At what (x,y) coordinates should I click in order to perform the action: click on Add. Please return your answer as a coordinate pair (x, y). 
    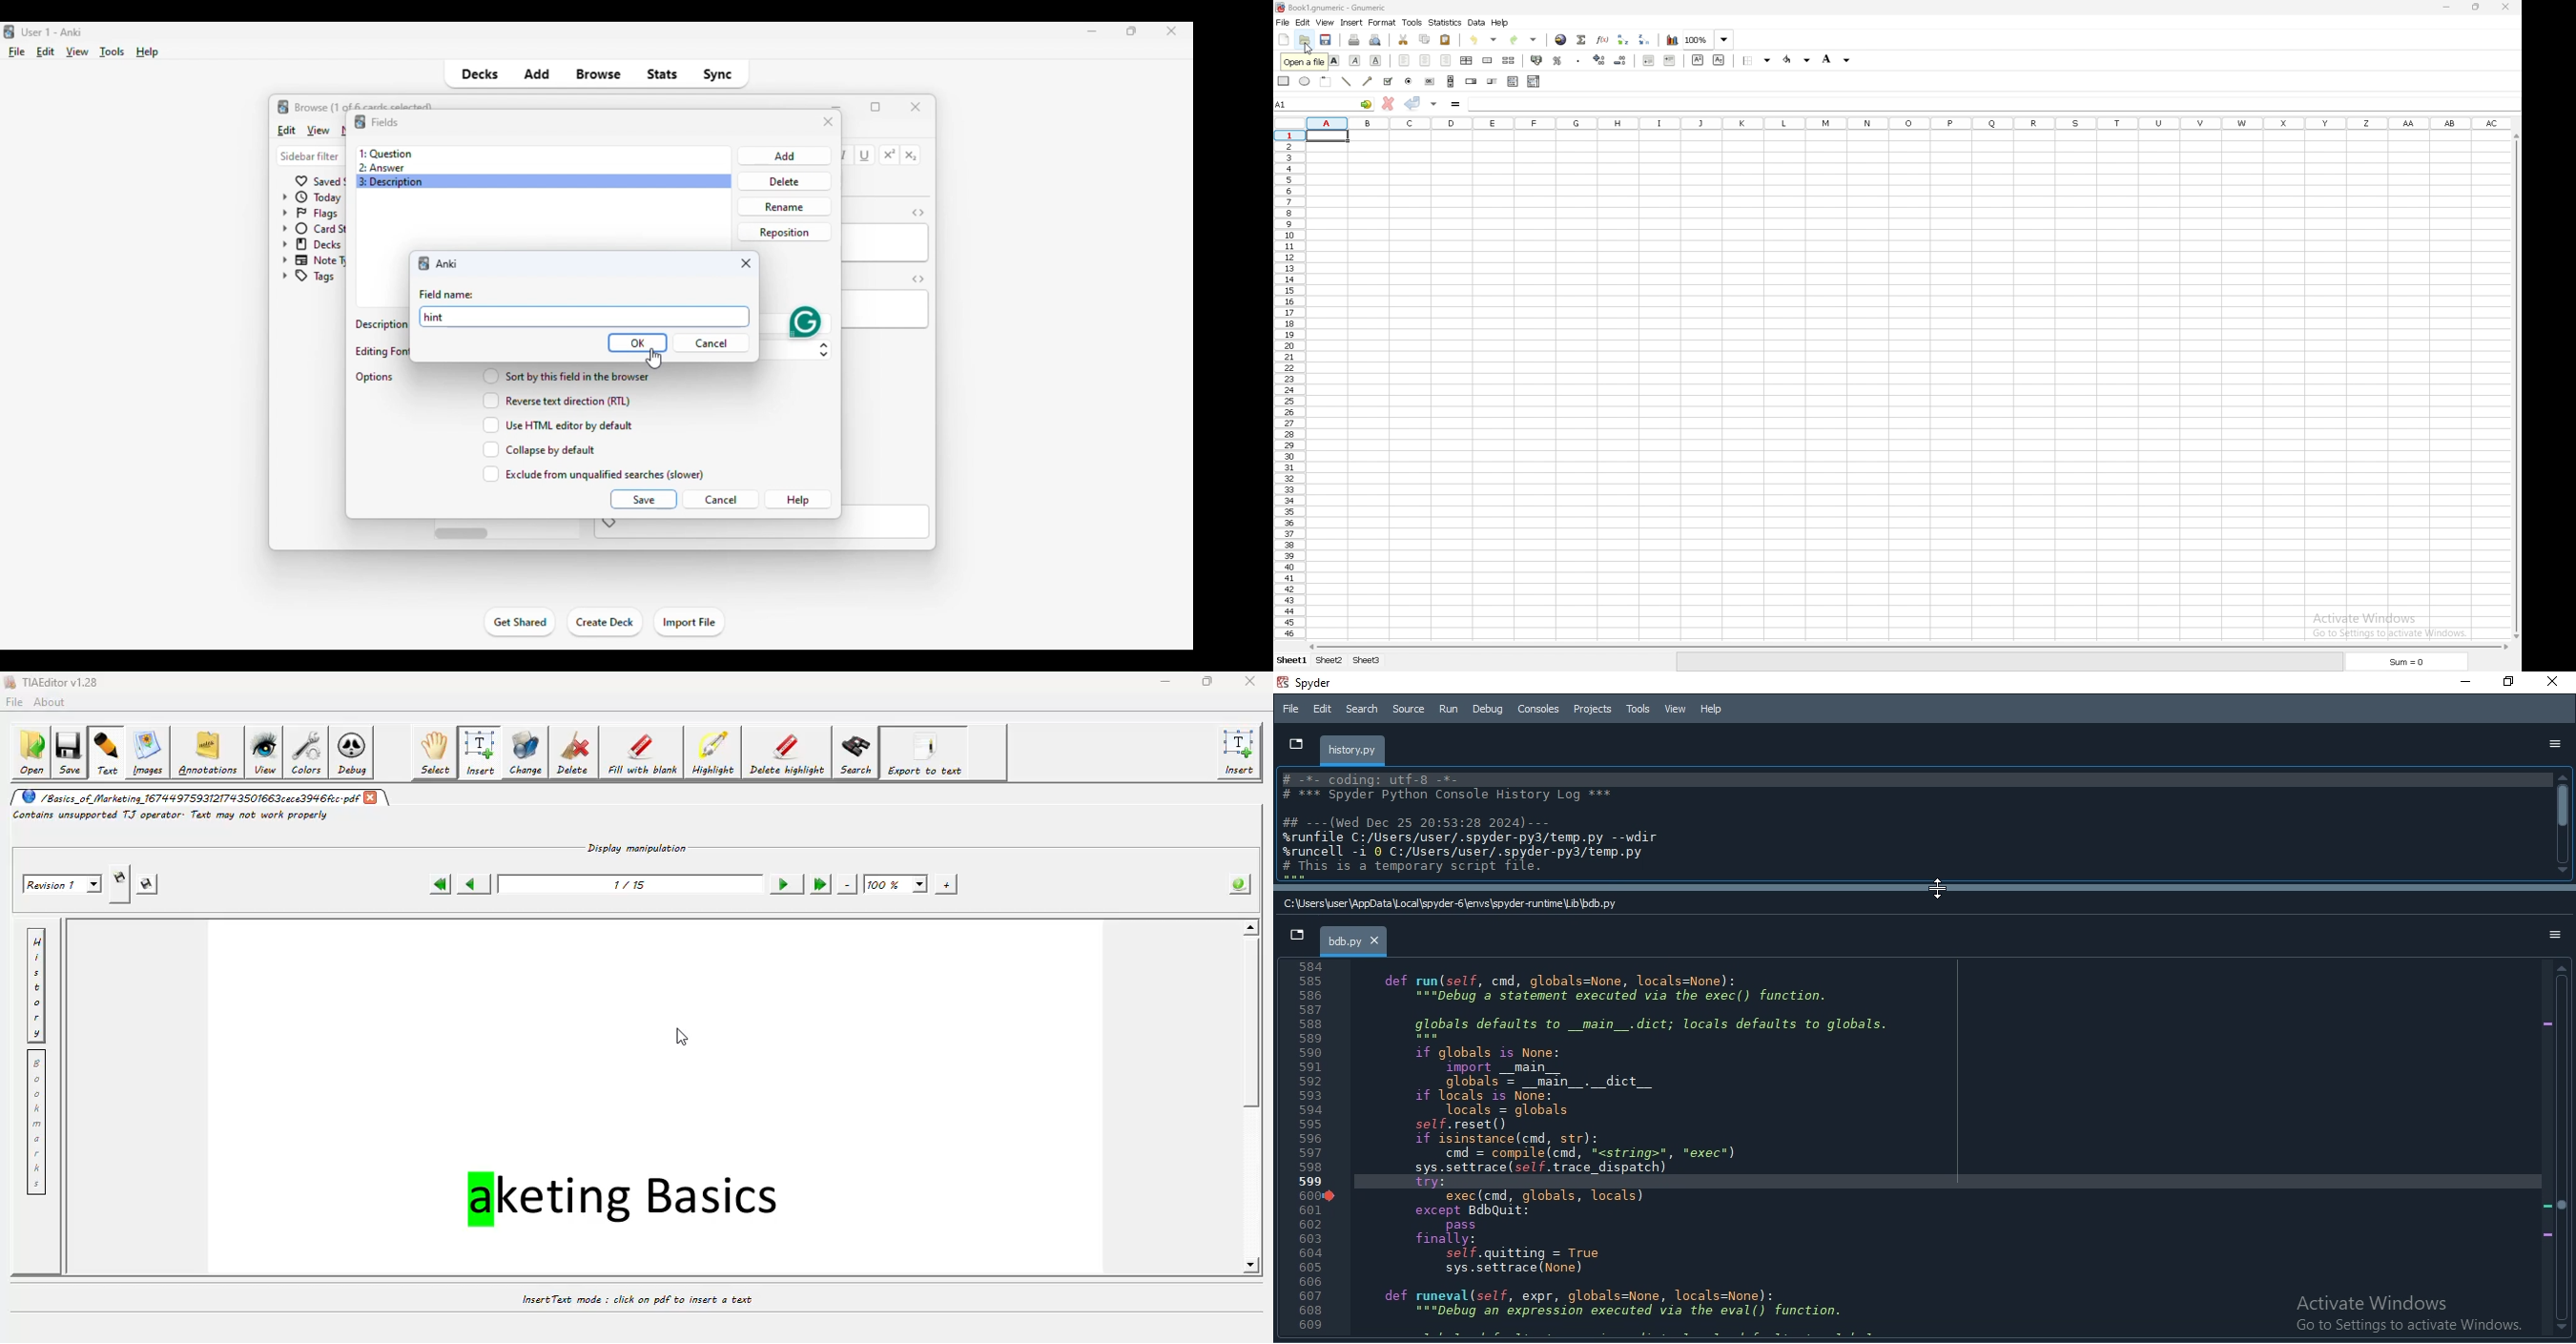
    Looking at the image, I should click on (783, 155).